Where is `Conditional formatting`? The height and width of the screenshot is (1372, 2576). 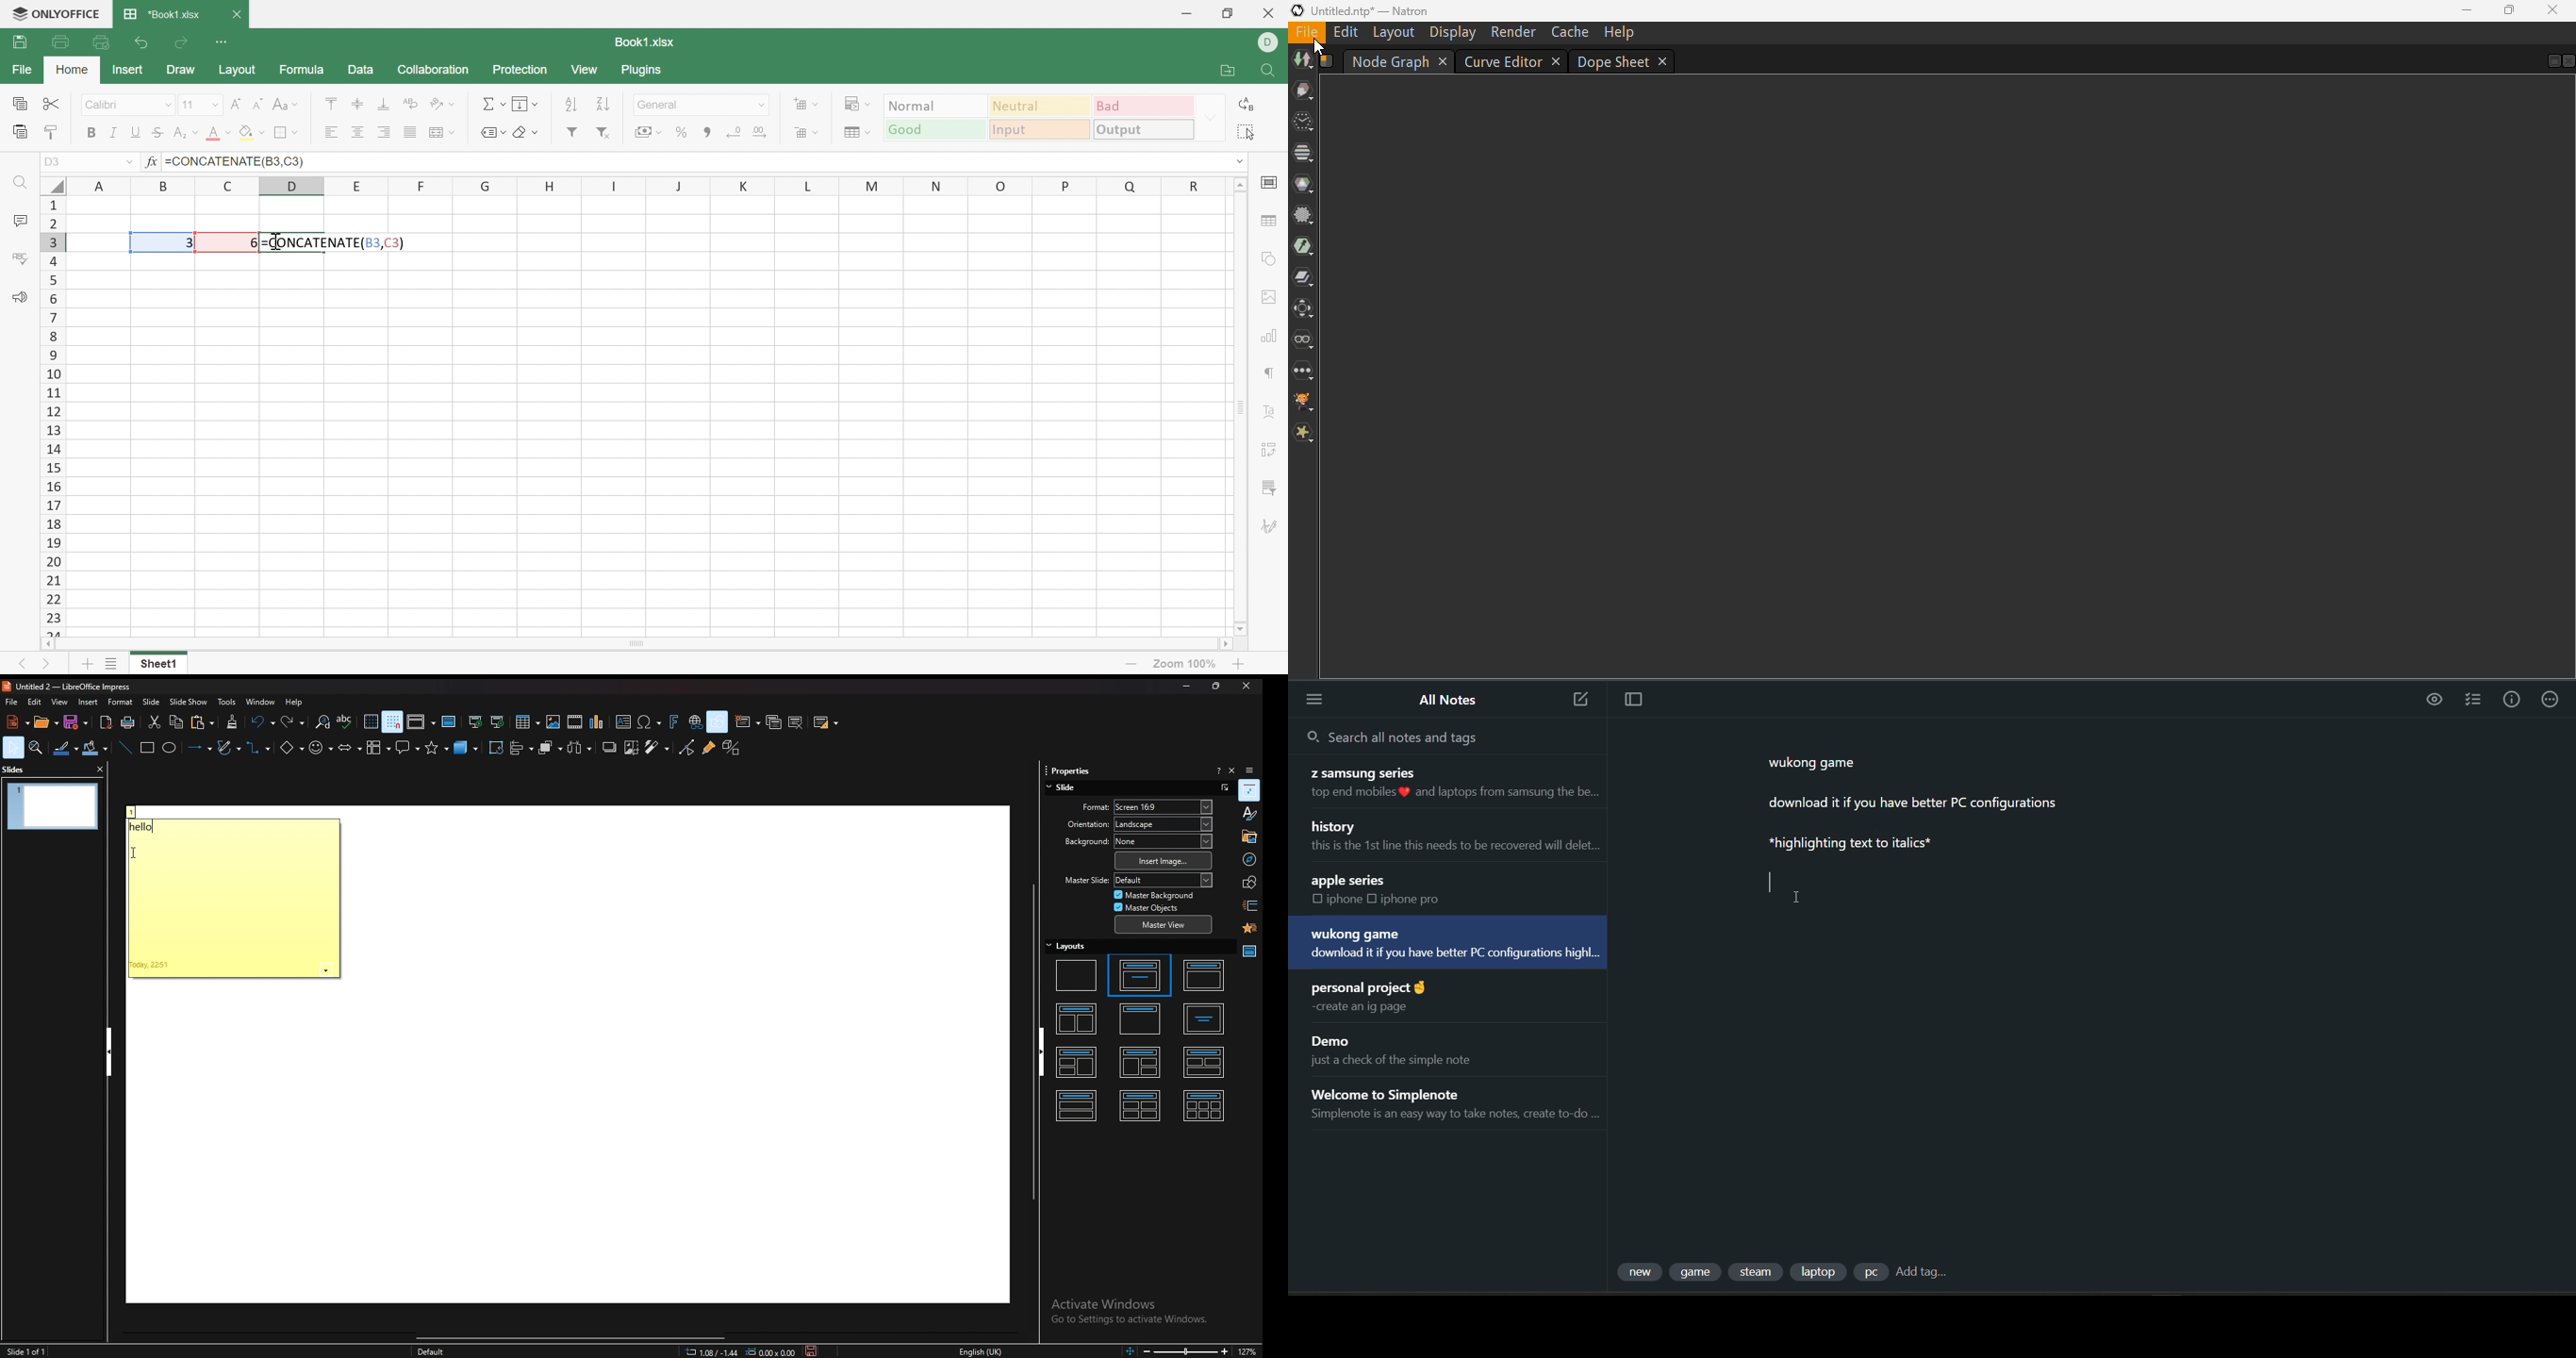 Conditional formatting is located at coordinates (858, 105).